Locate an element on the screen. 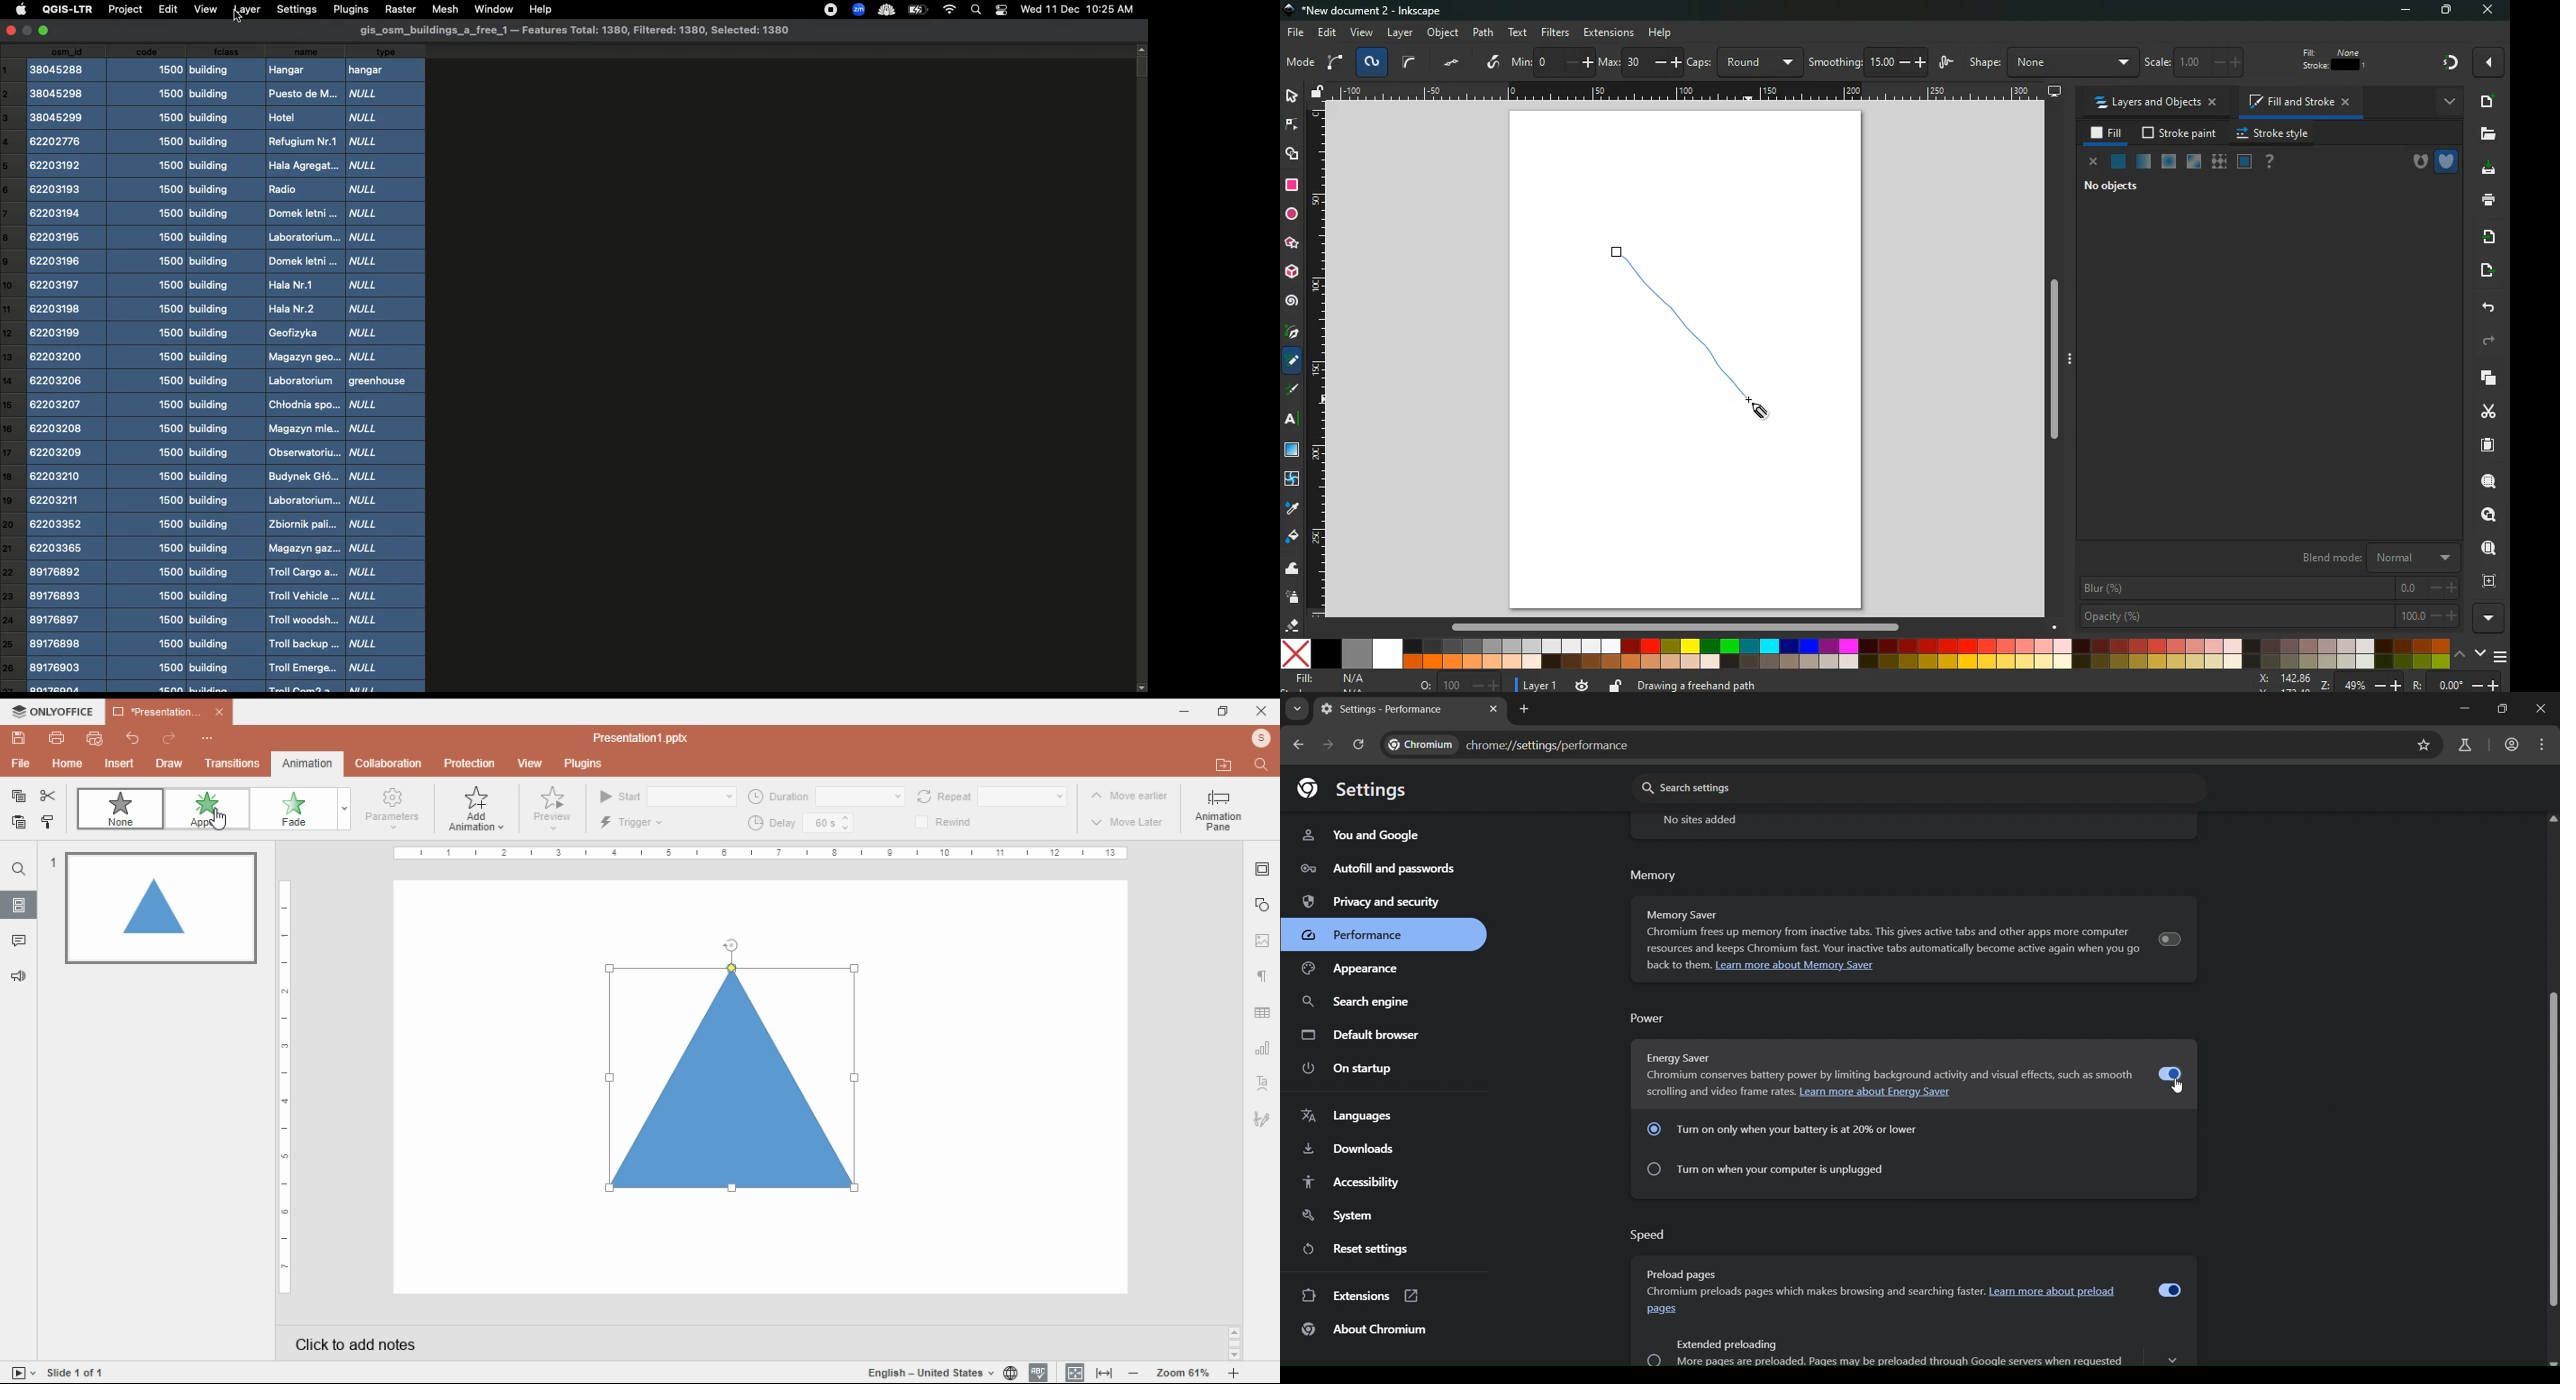 This screenshot has height=1400, width=2576. toggle energy saver is located at coordinates (2169, 1072).